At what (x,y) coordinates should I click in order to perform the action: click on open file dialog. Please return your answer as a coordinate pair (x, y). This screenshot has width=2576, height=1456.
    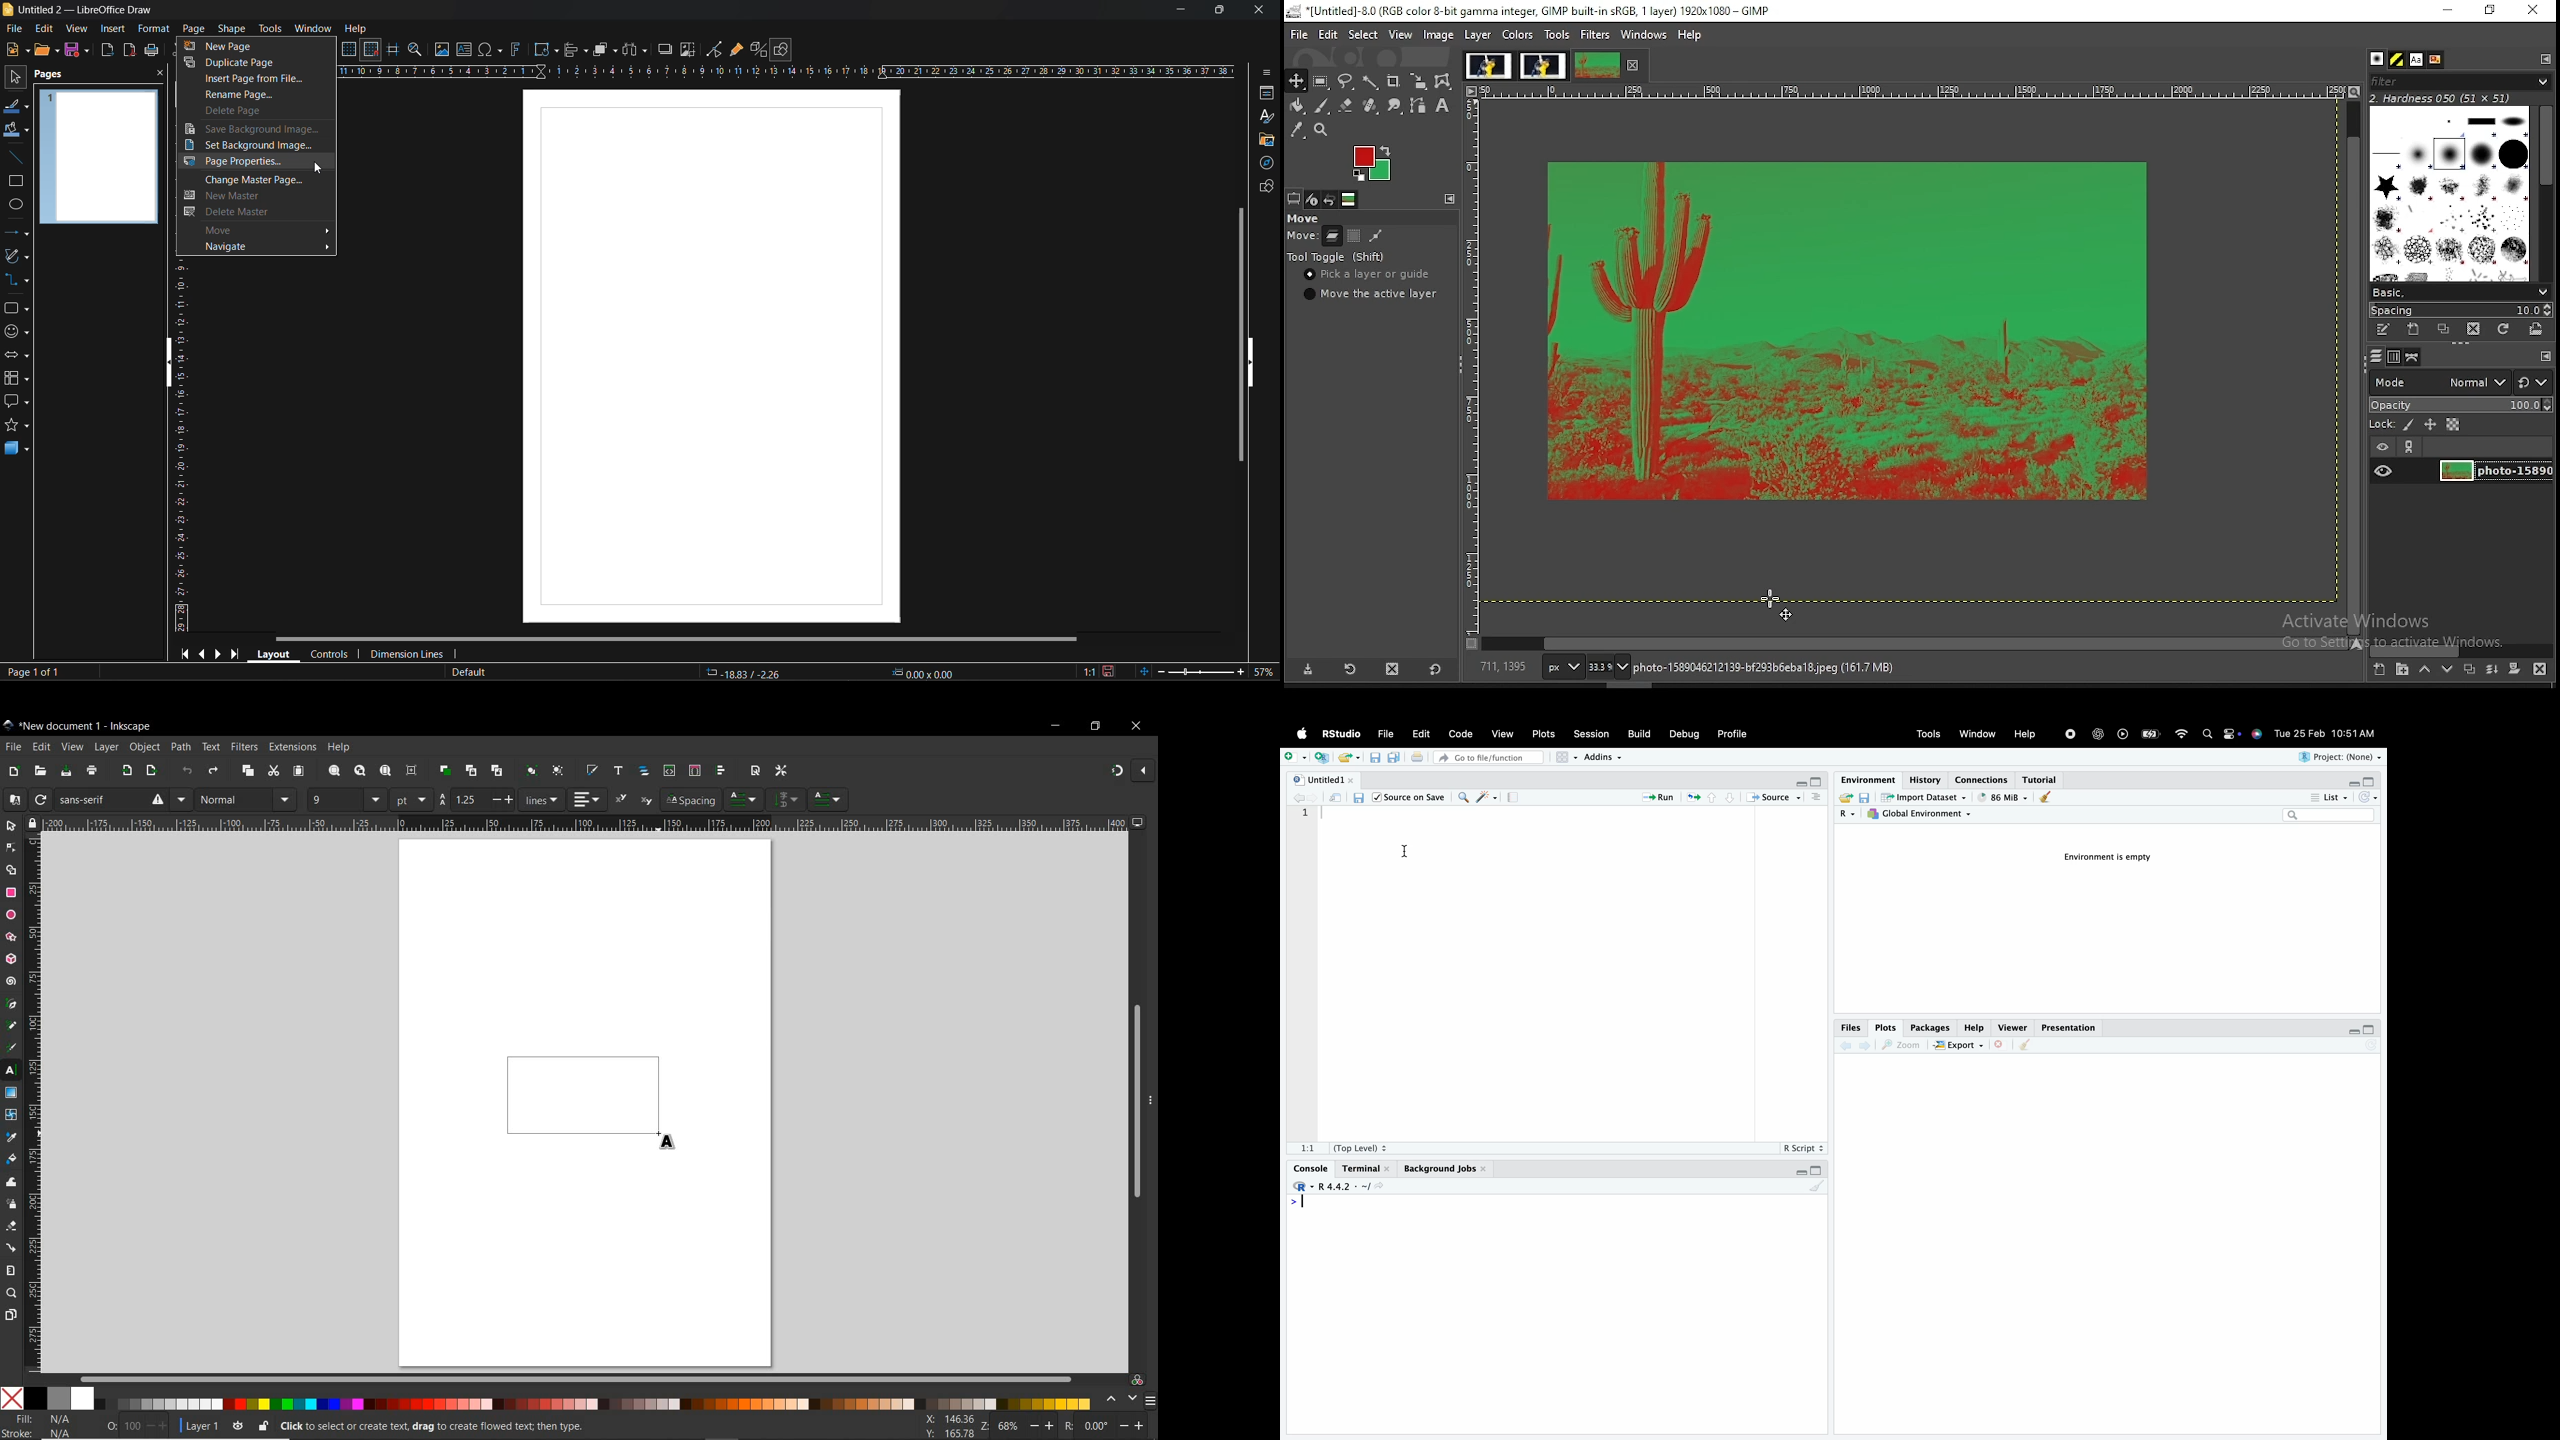
    Looking at the image, I should click on (39, 772).